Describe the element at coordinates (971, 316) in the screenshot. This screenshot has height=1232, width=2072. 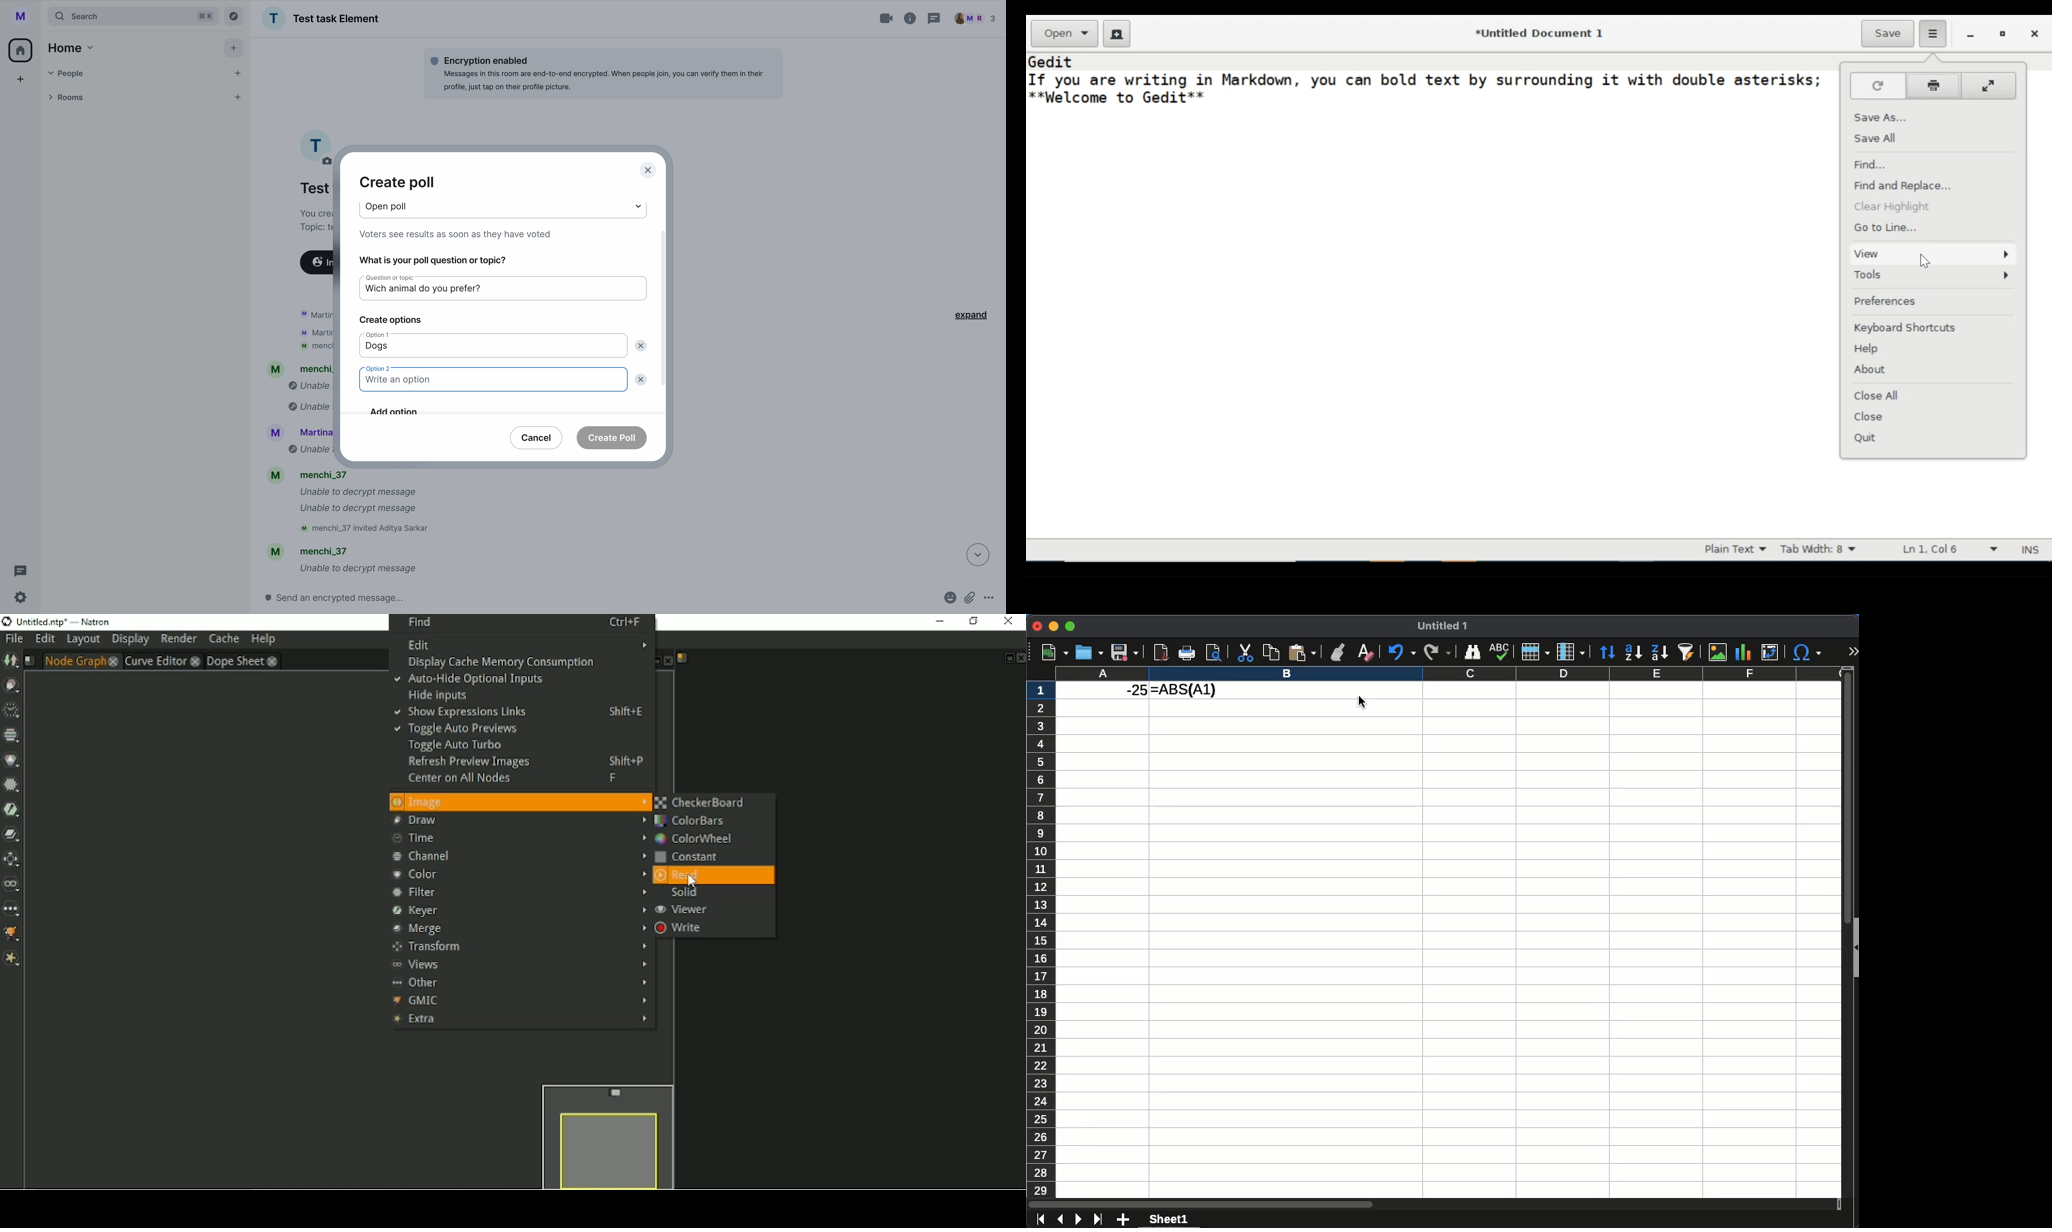
I see `expand` at that location.